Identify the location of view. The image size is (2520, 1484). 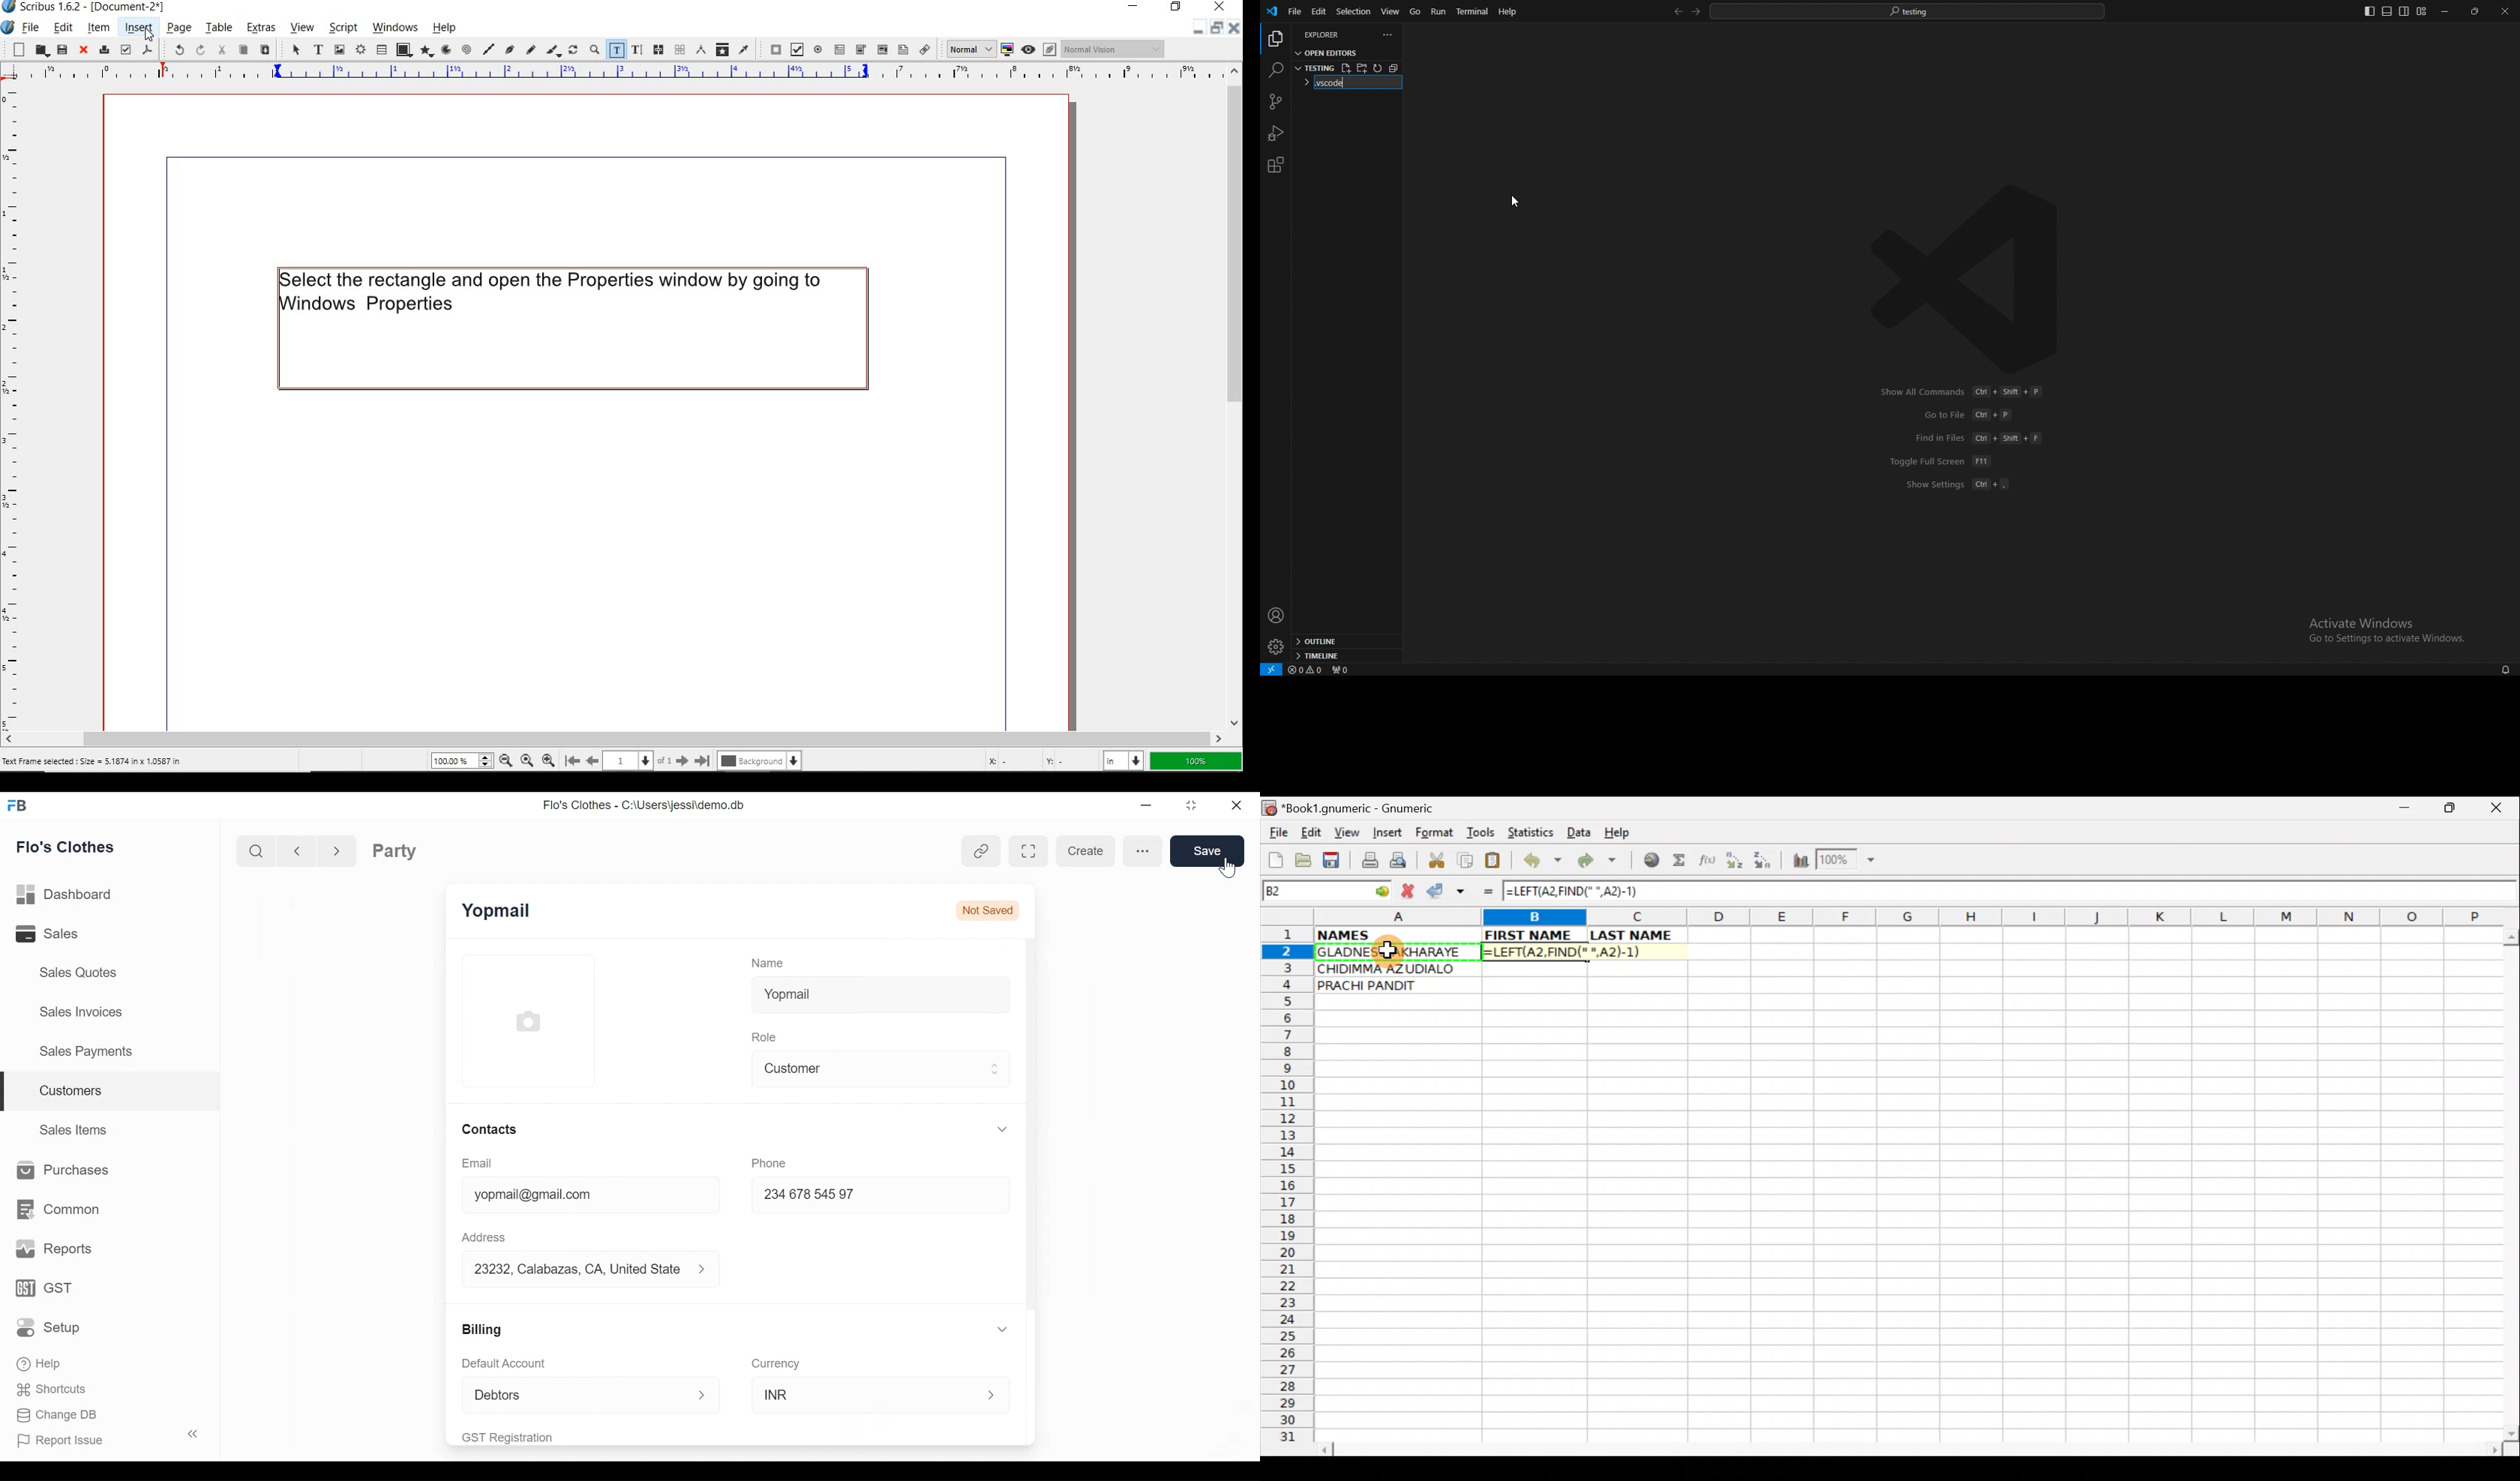
(1391, 10).